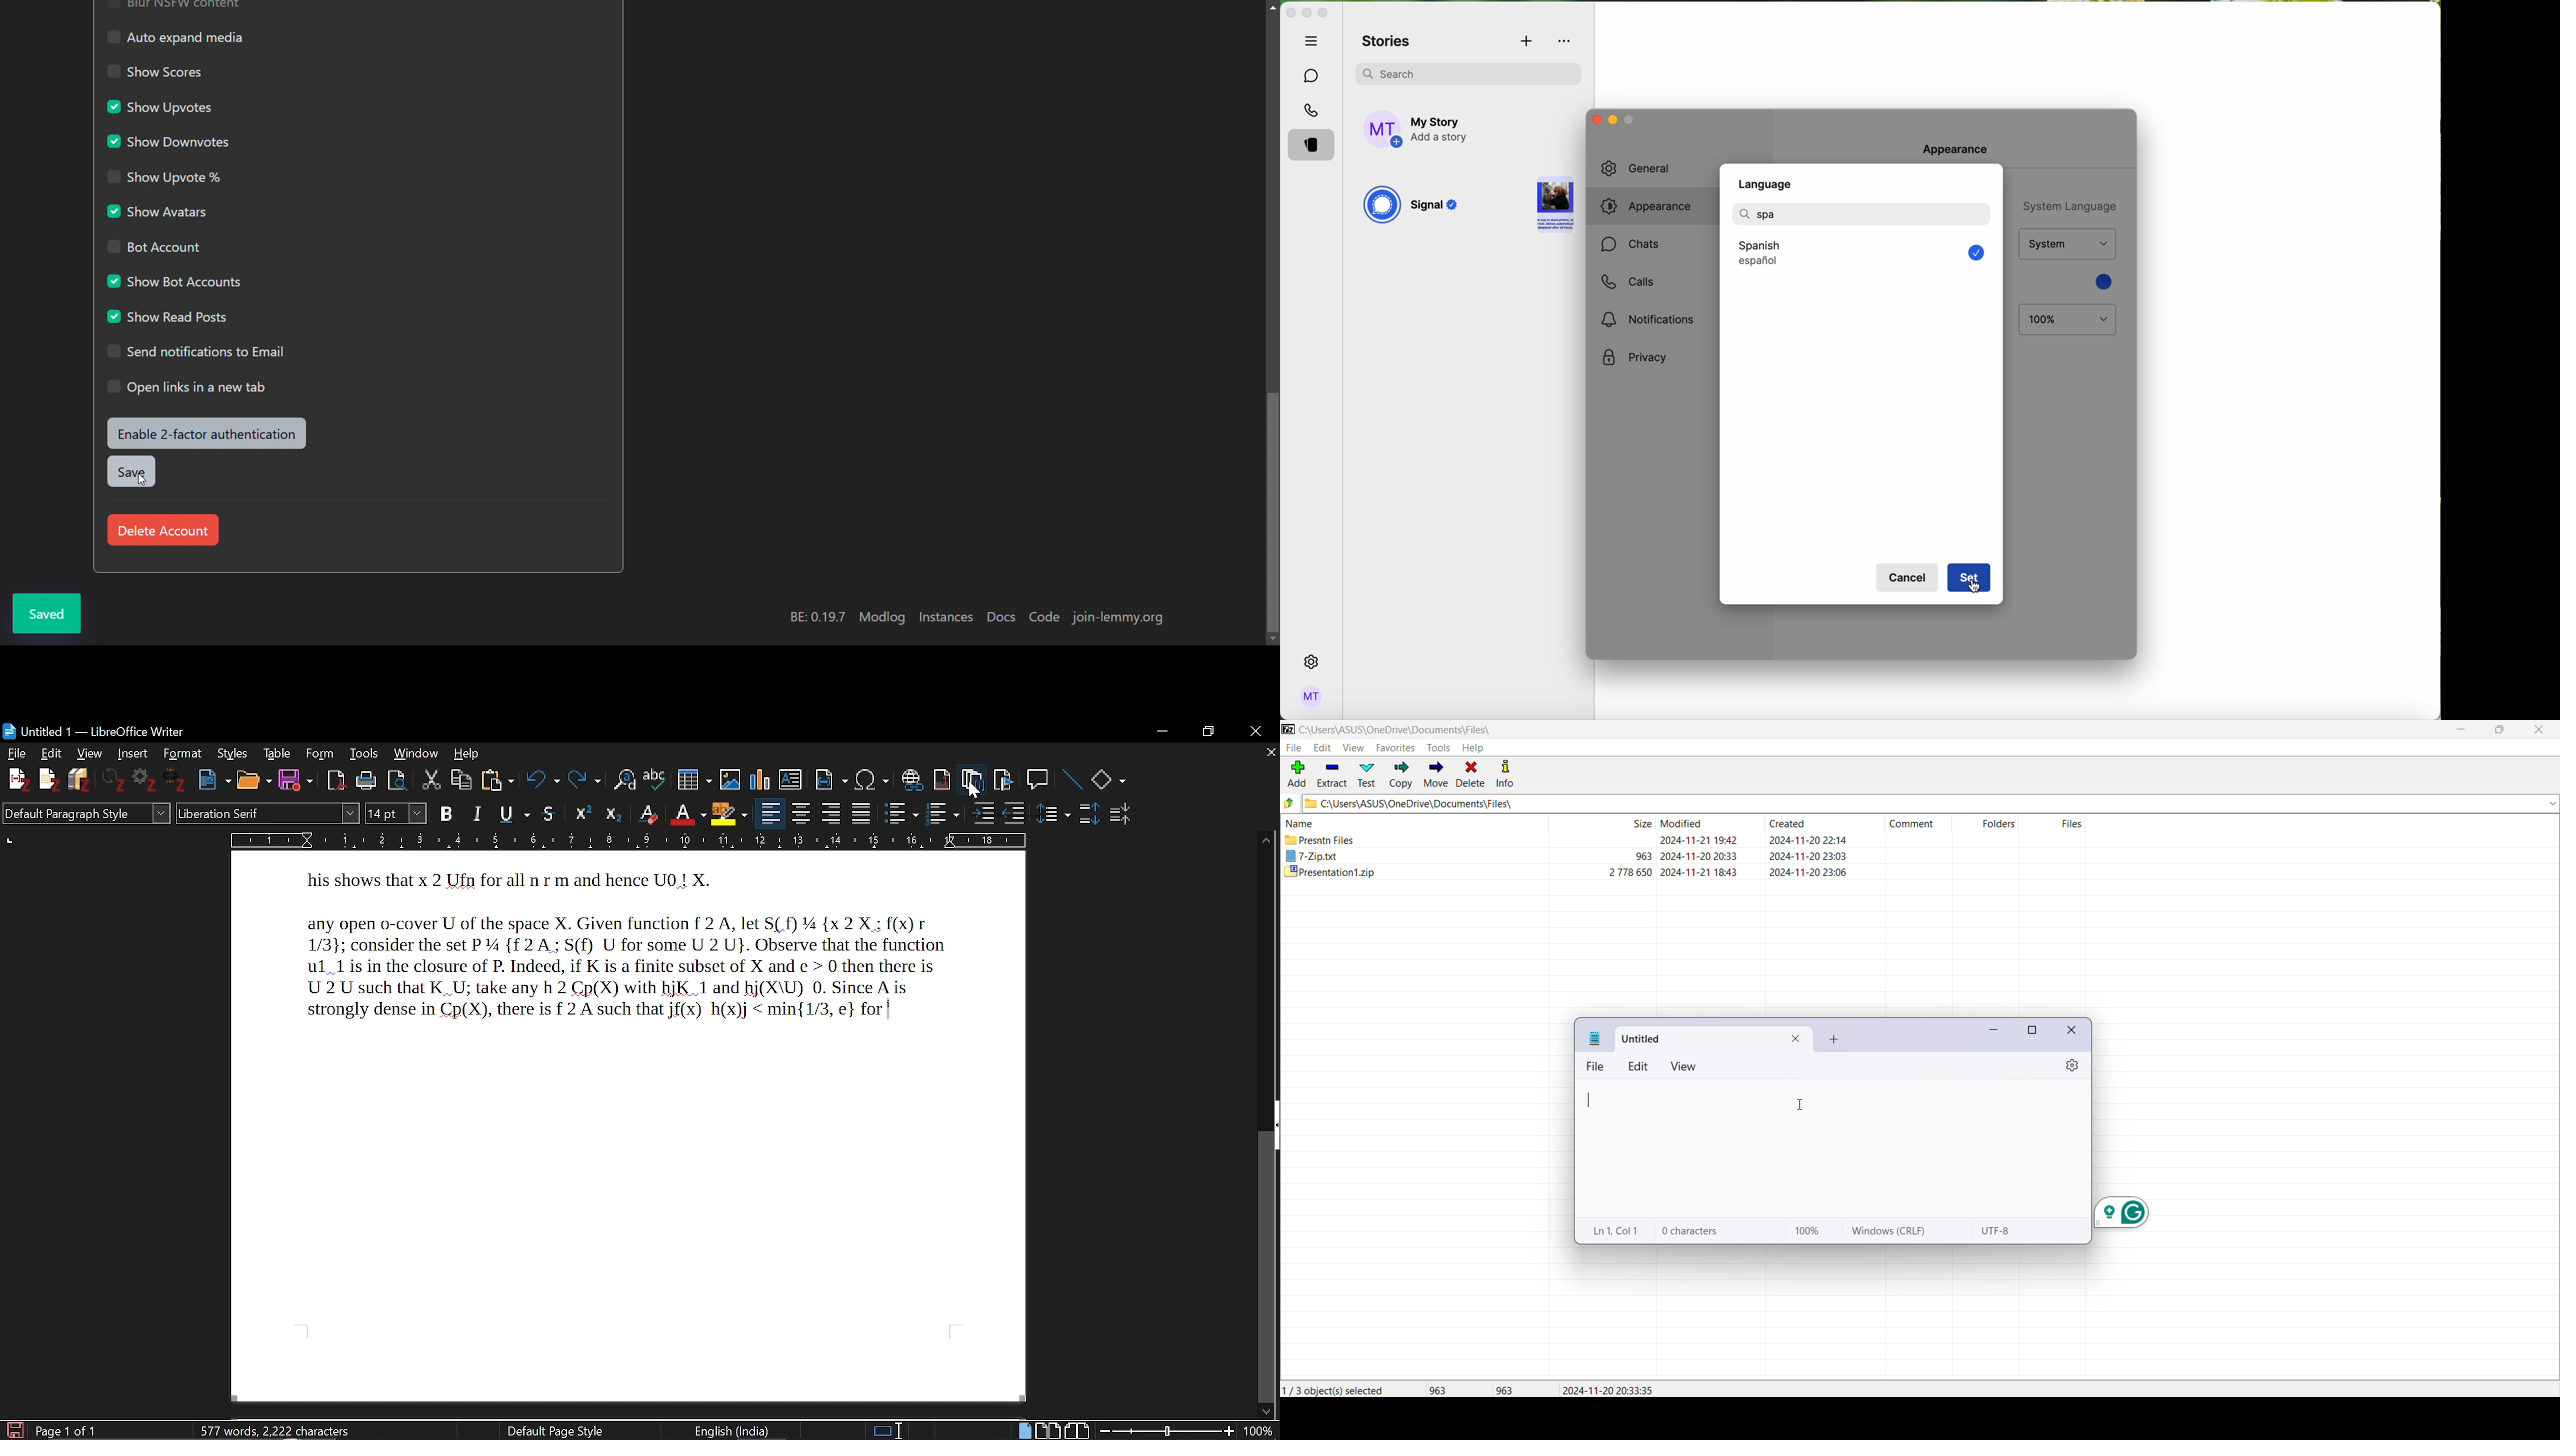 This screenshot has height=1456, width=2576. I want to click on click on set button, so click(1969, 579).